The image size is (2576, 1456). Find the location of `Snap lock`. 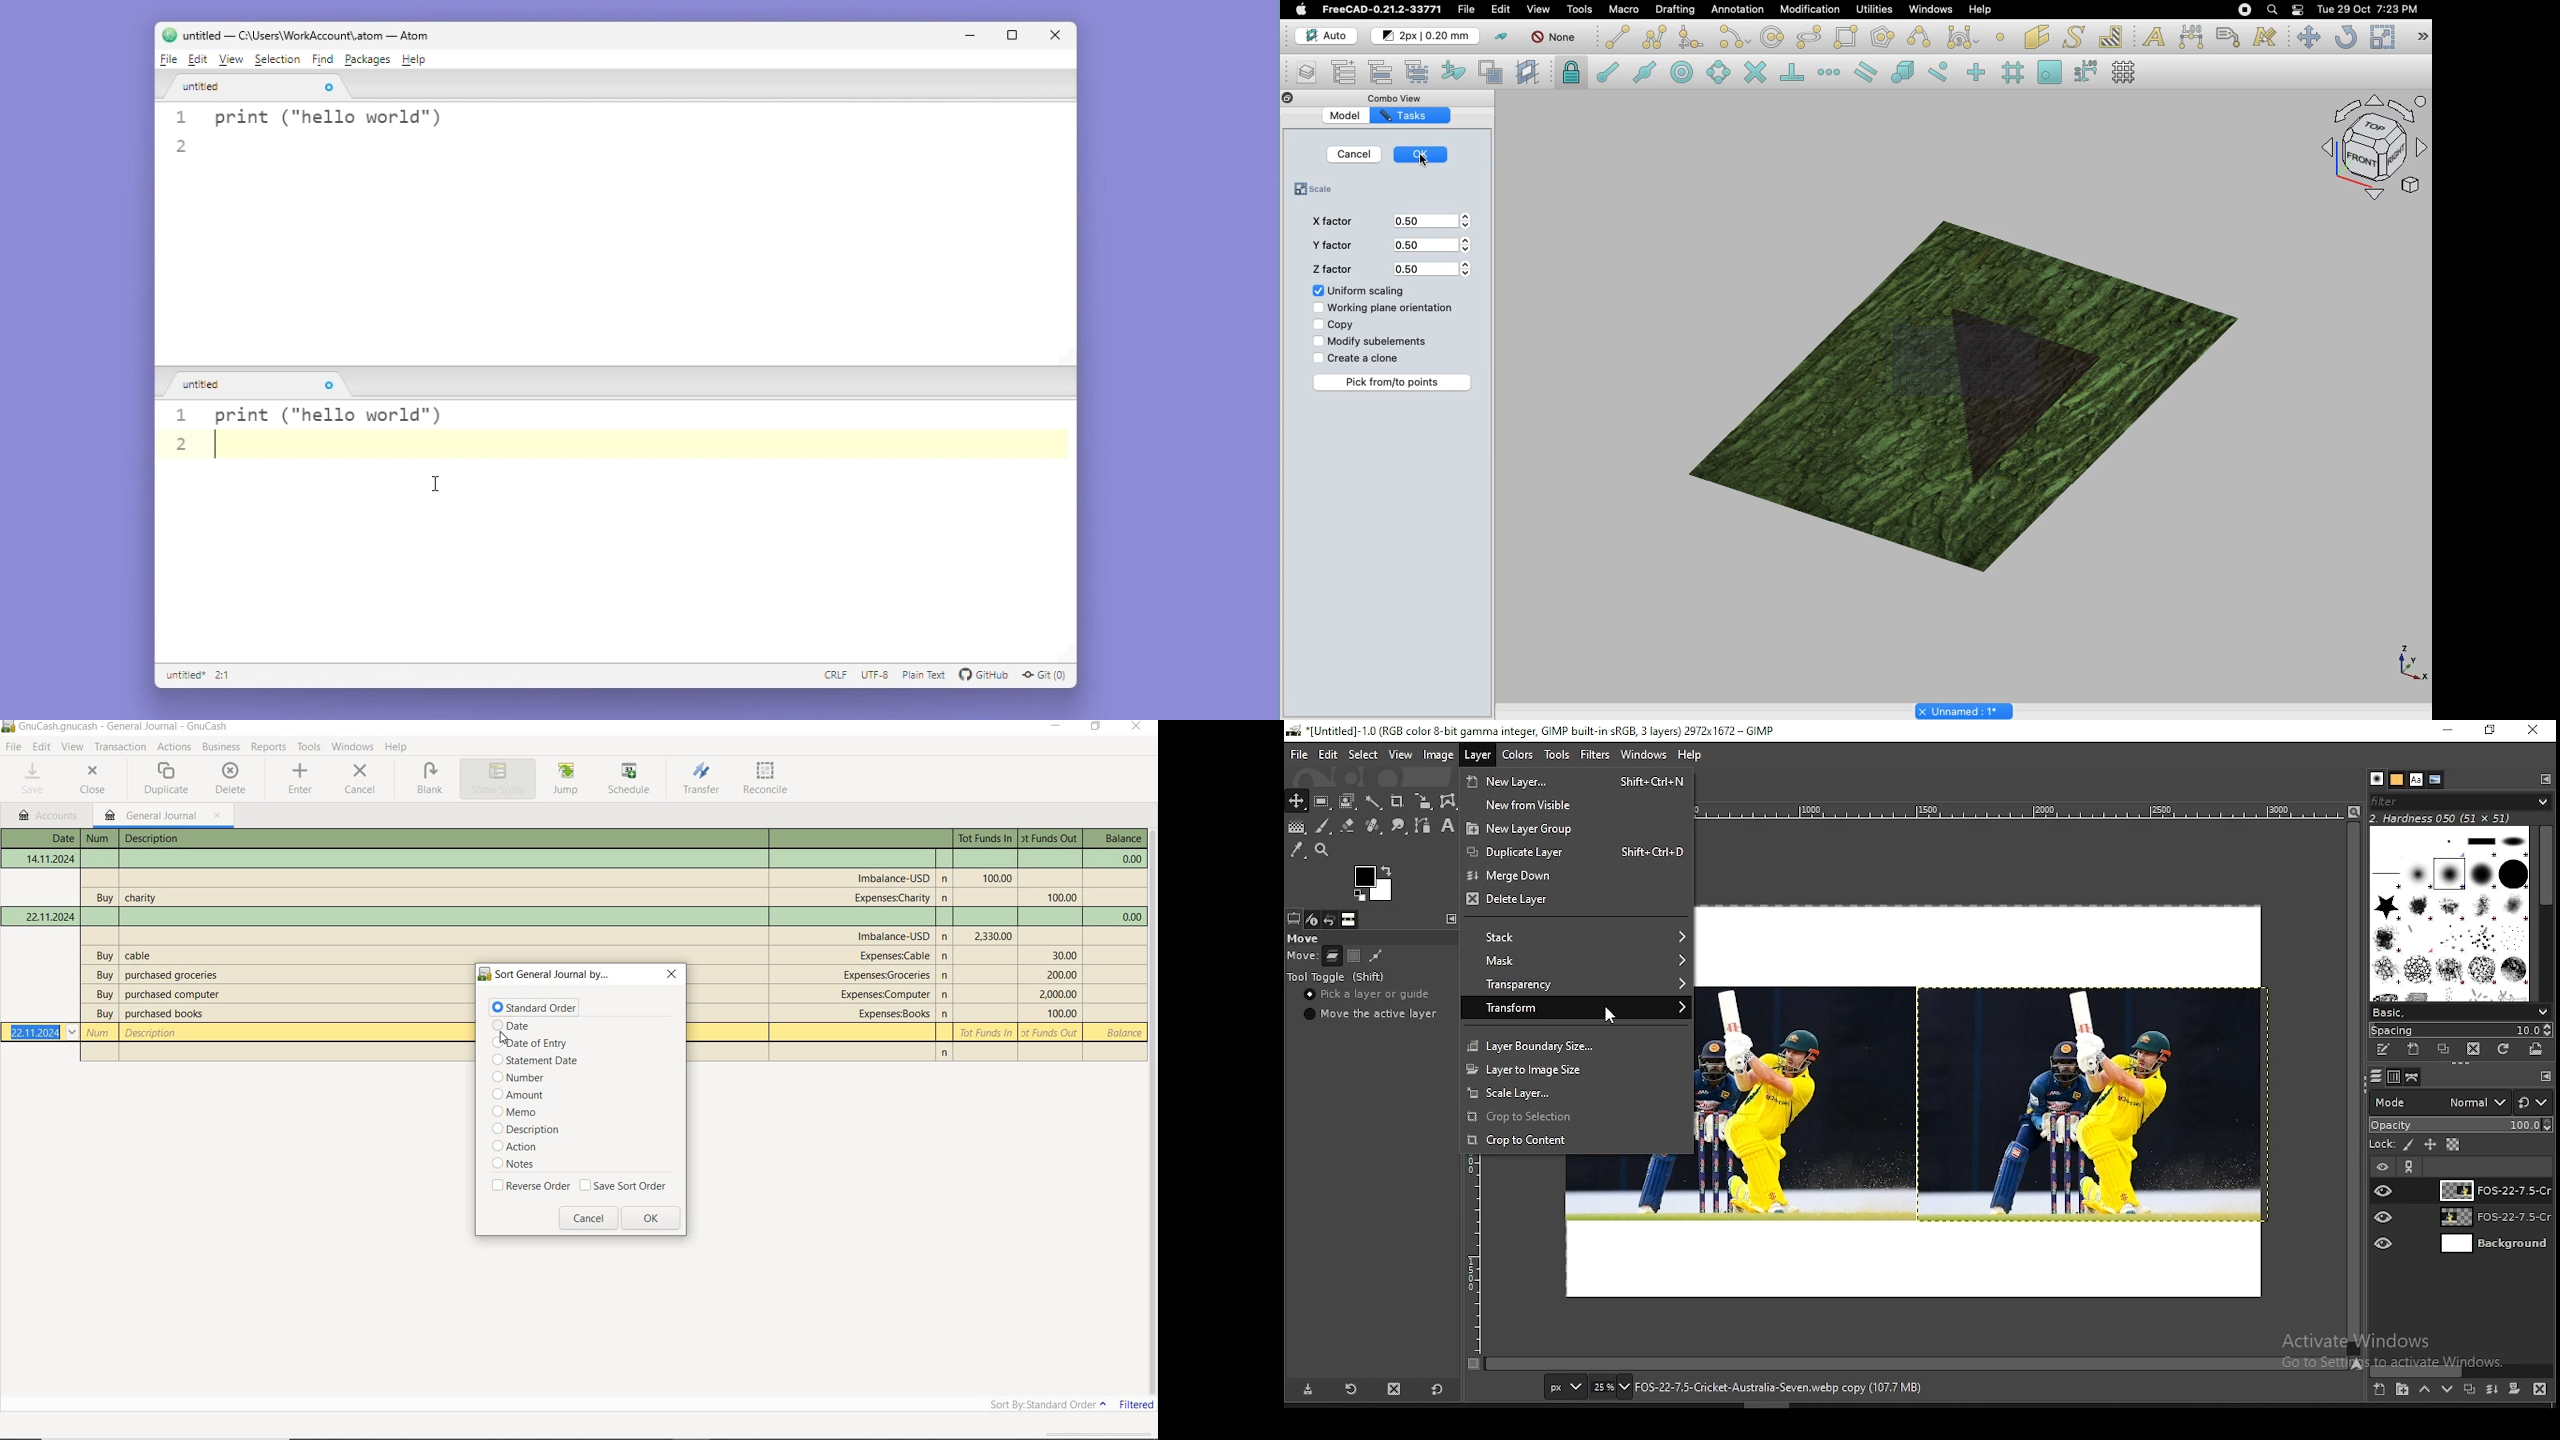

Snap lock is located at coordinates (1571, 72).